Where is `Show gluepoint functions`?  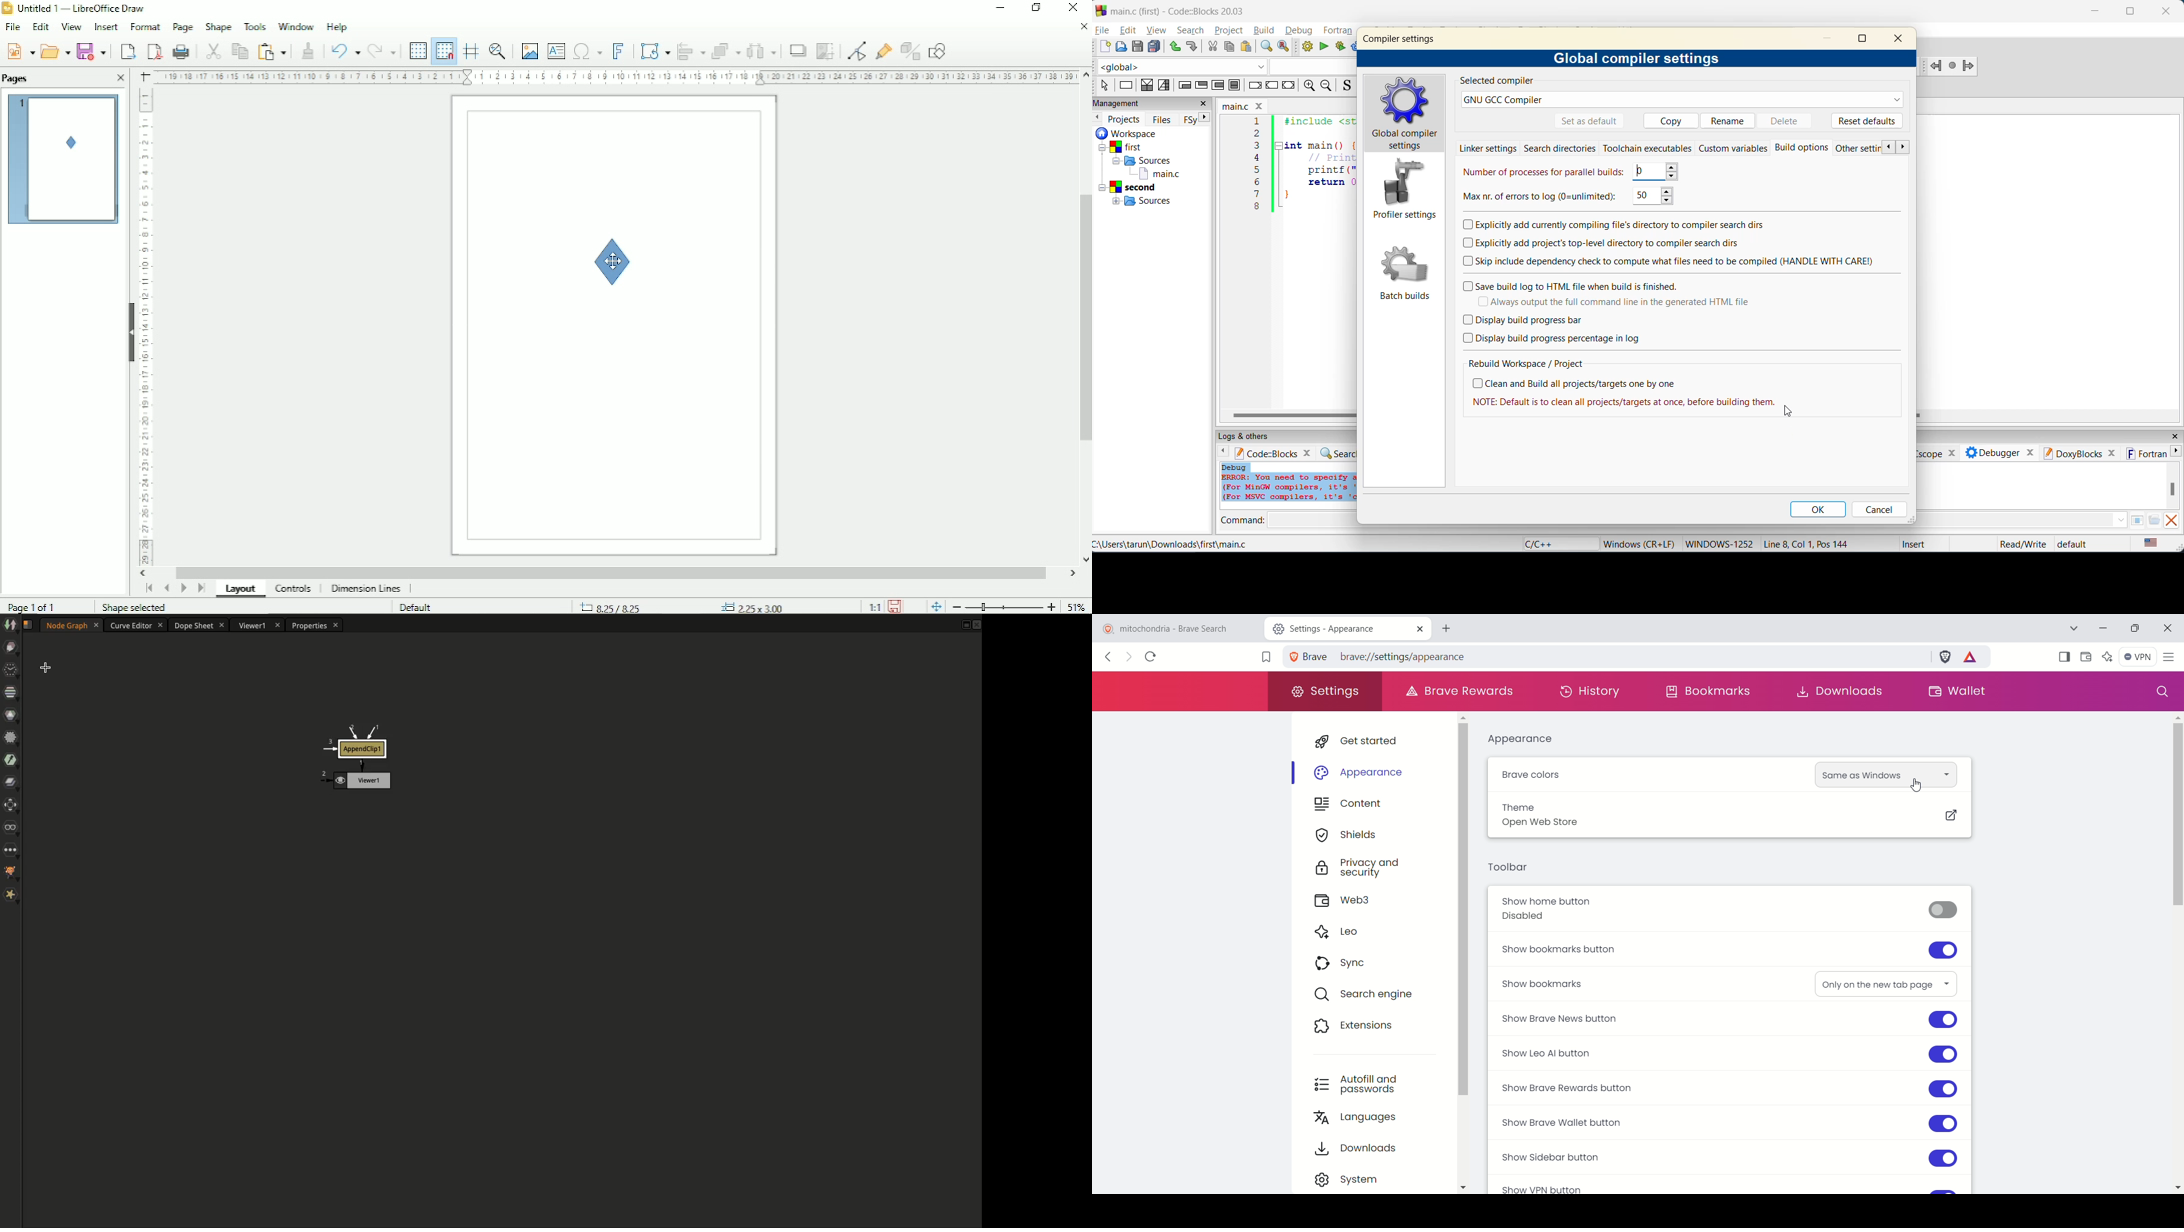 Show gluepoint functions is located at coordinates (882, 50).